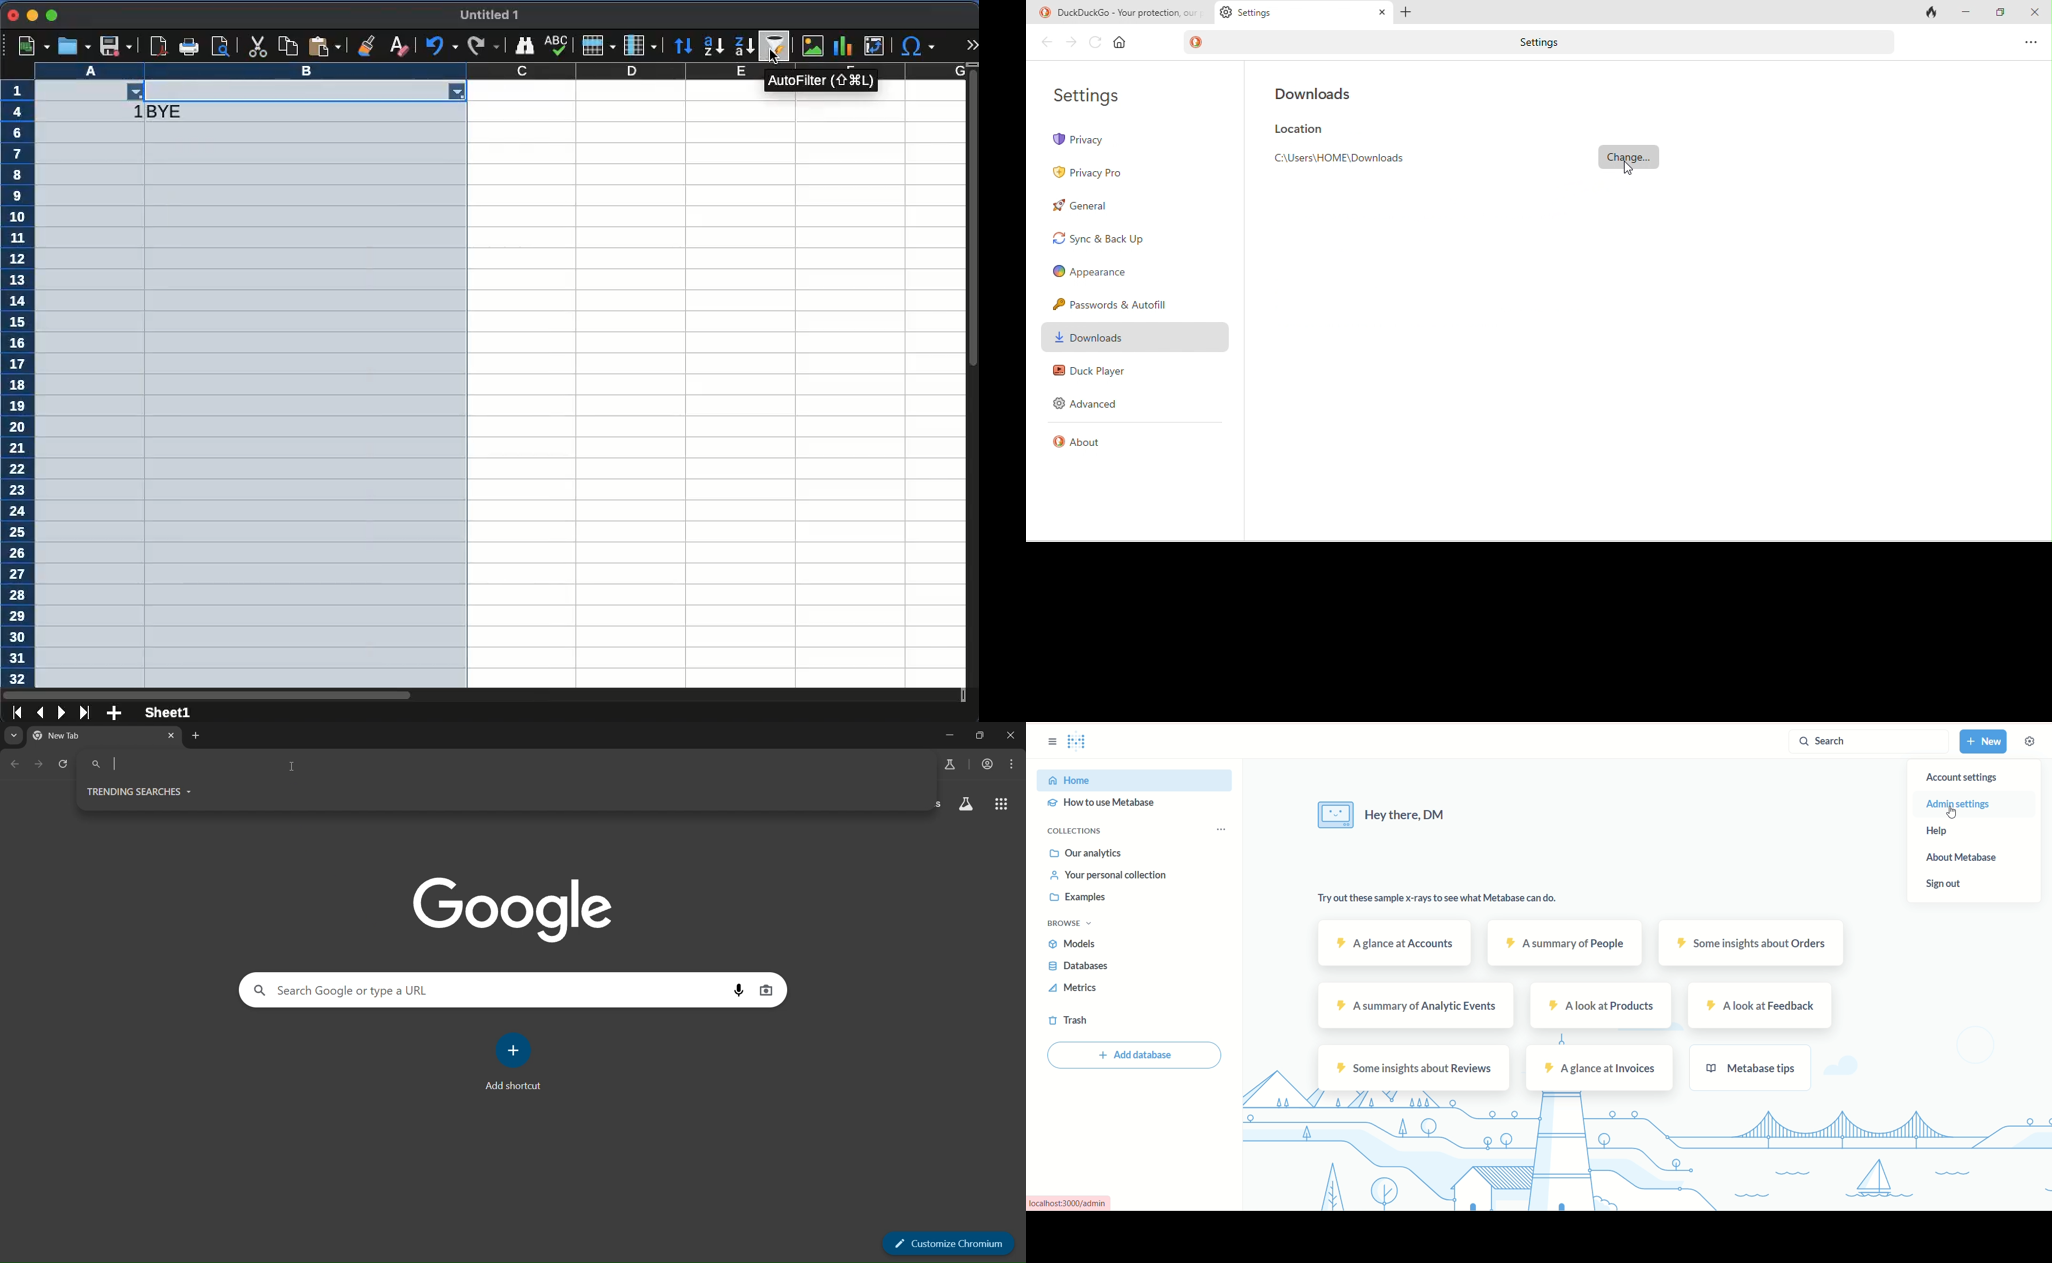 This screenshot has height=1288, width=2072. What do you see at coordinates (1998, 11) in the screenshot?
I see `maximize` at bounding box center [1998, 11].